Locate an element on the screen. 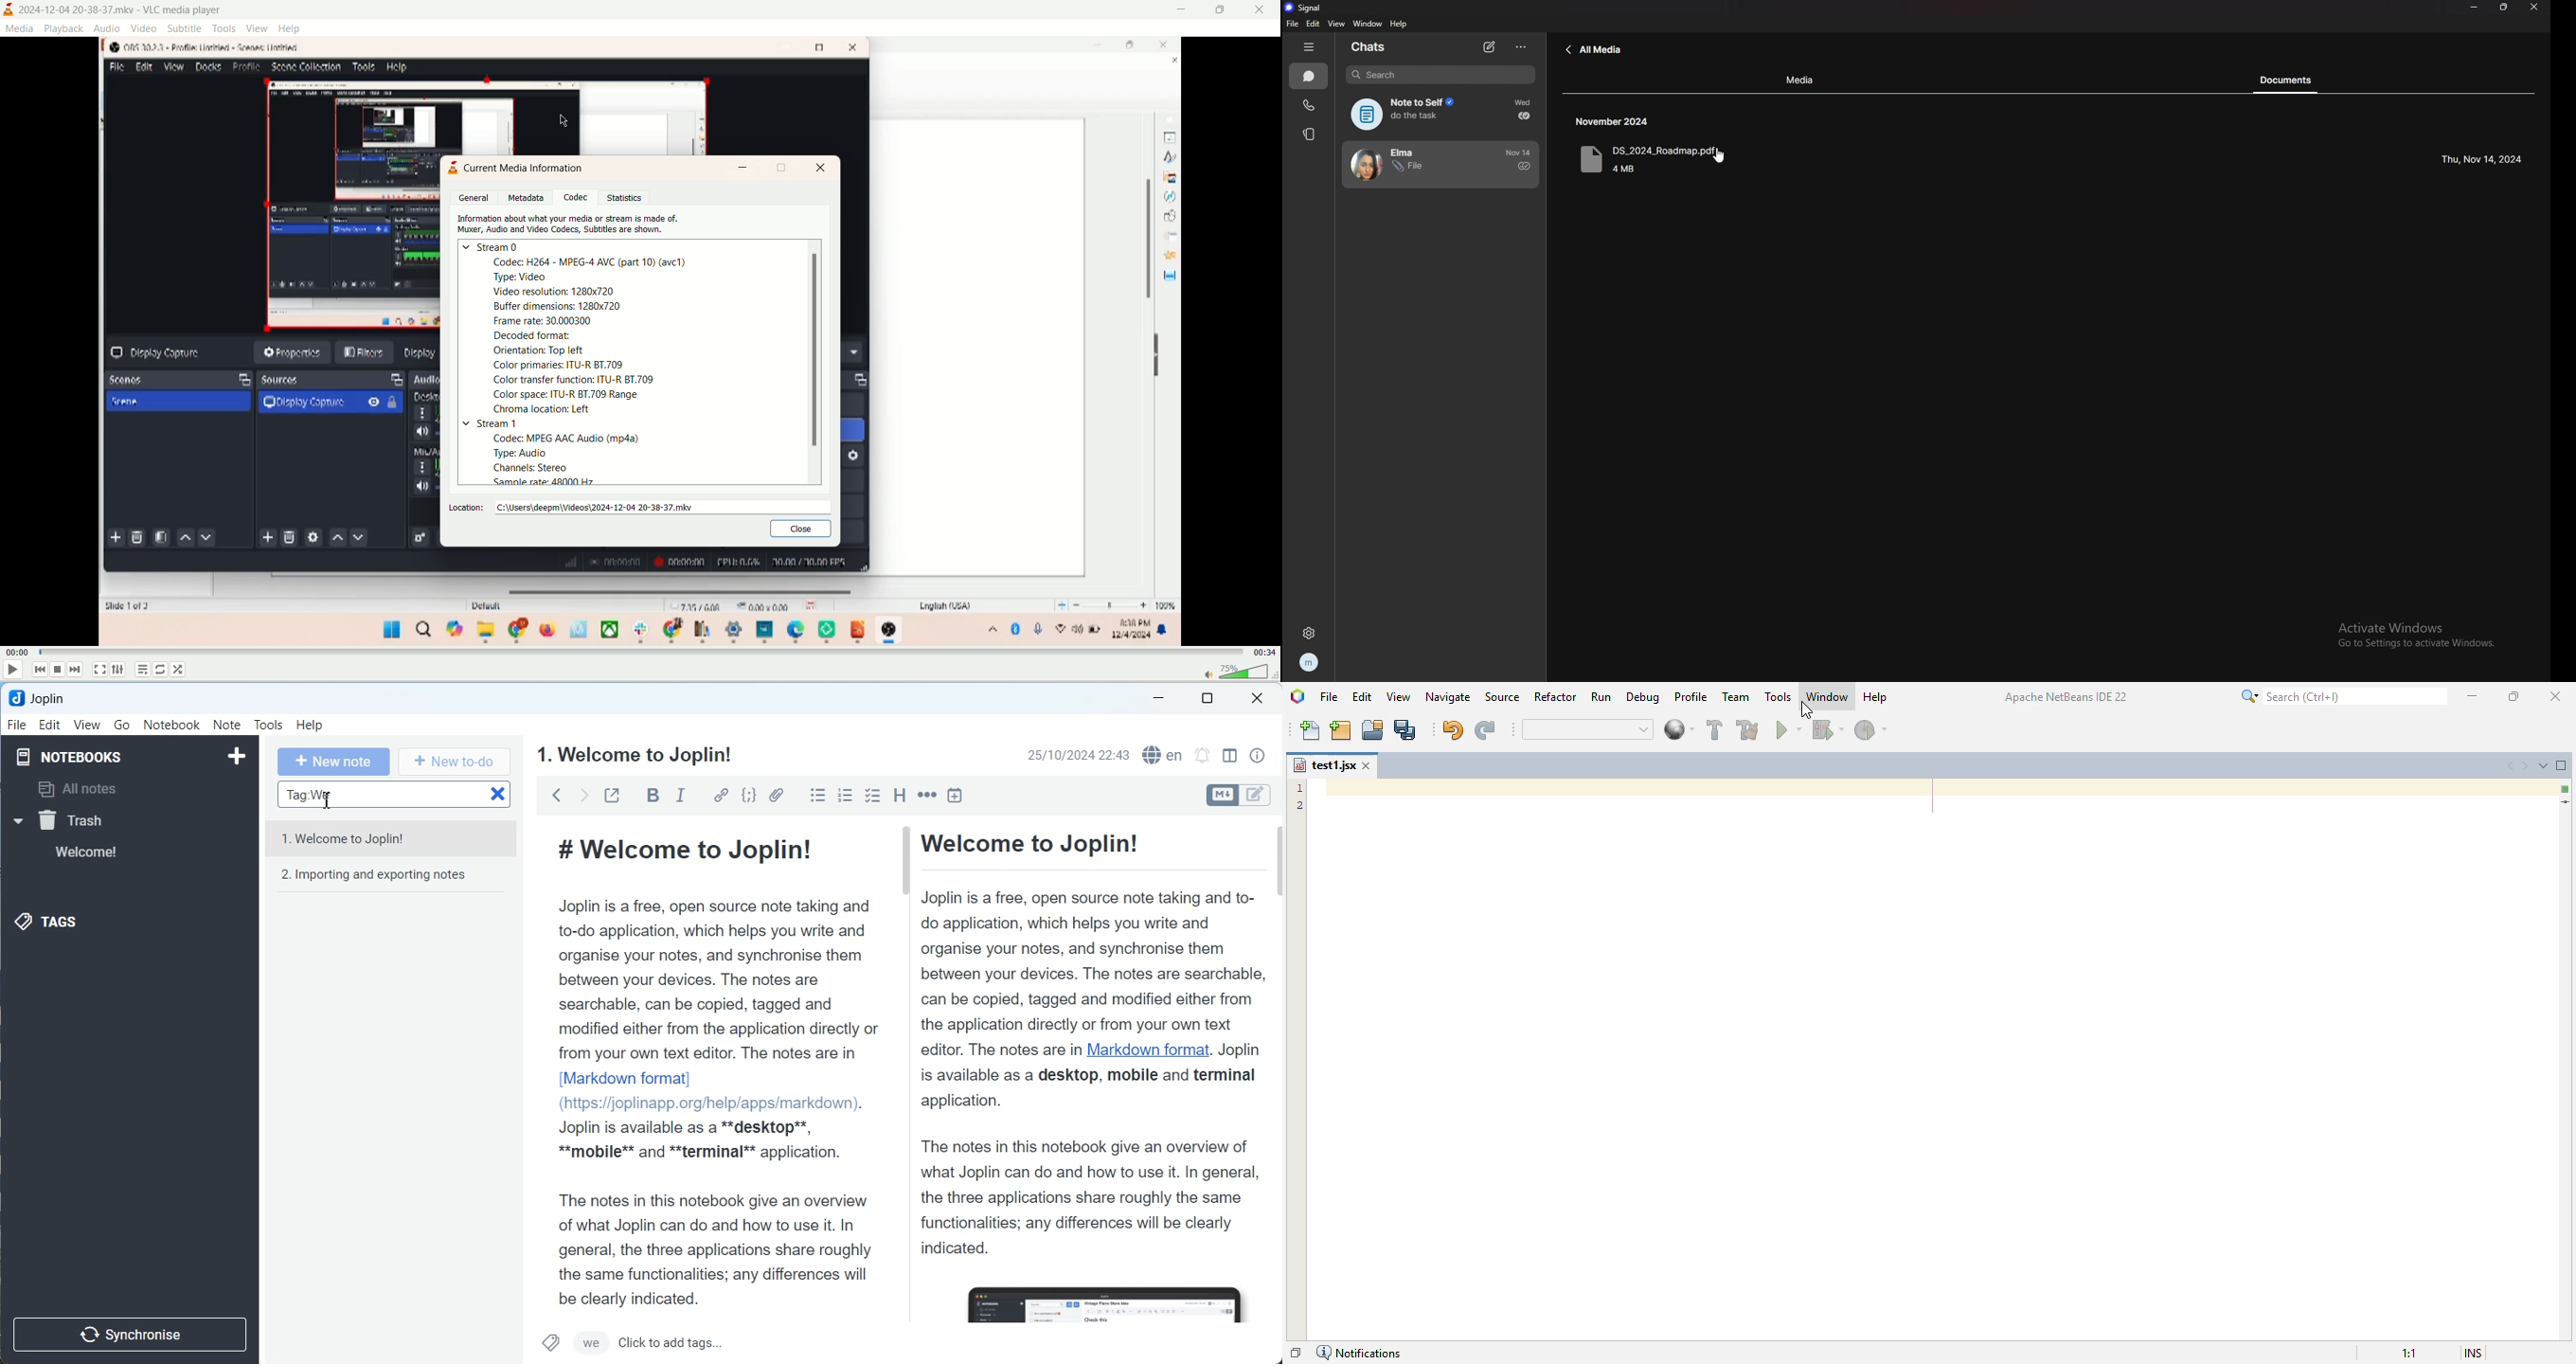 The image size is (2576, 1372). minimize is located at coordinates (742, 169).